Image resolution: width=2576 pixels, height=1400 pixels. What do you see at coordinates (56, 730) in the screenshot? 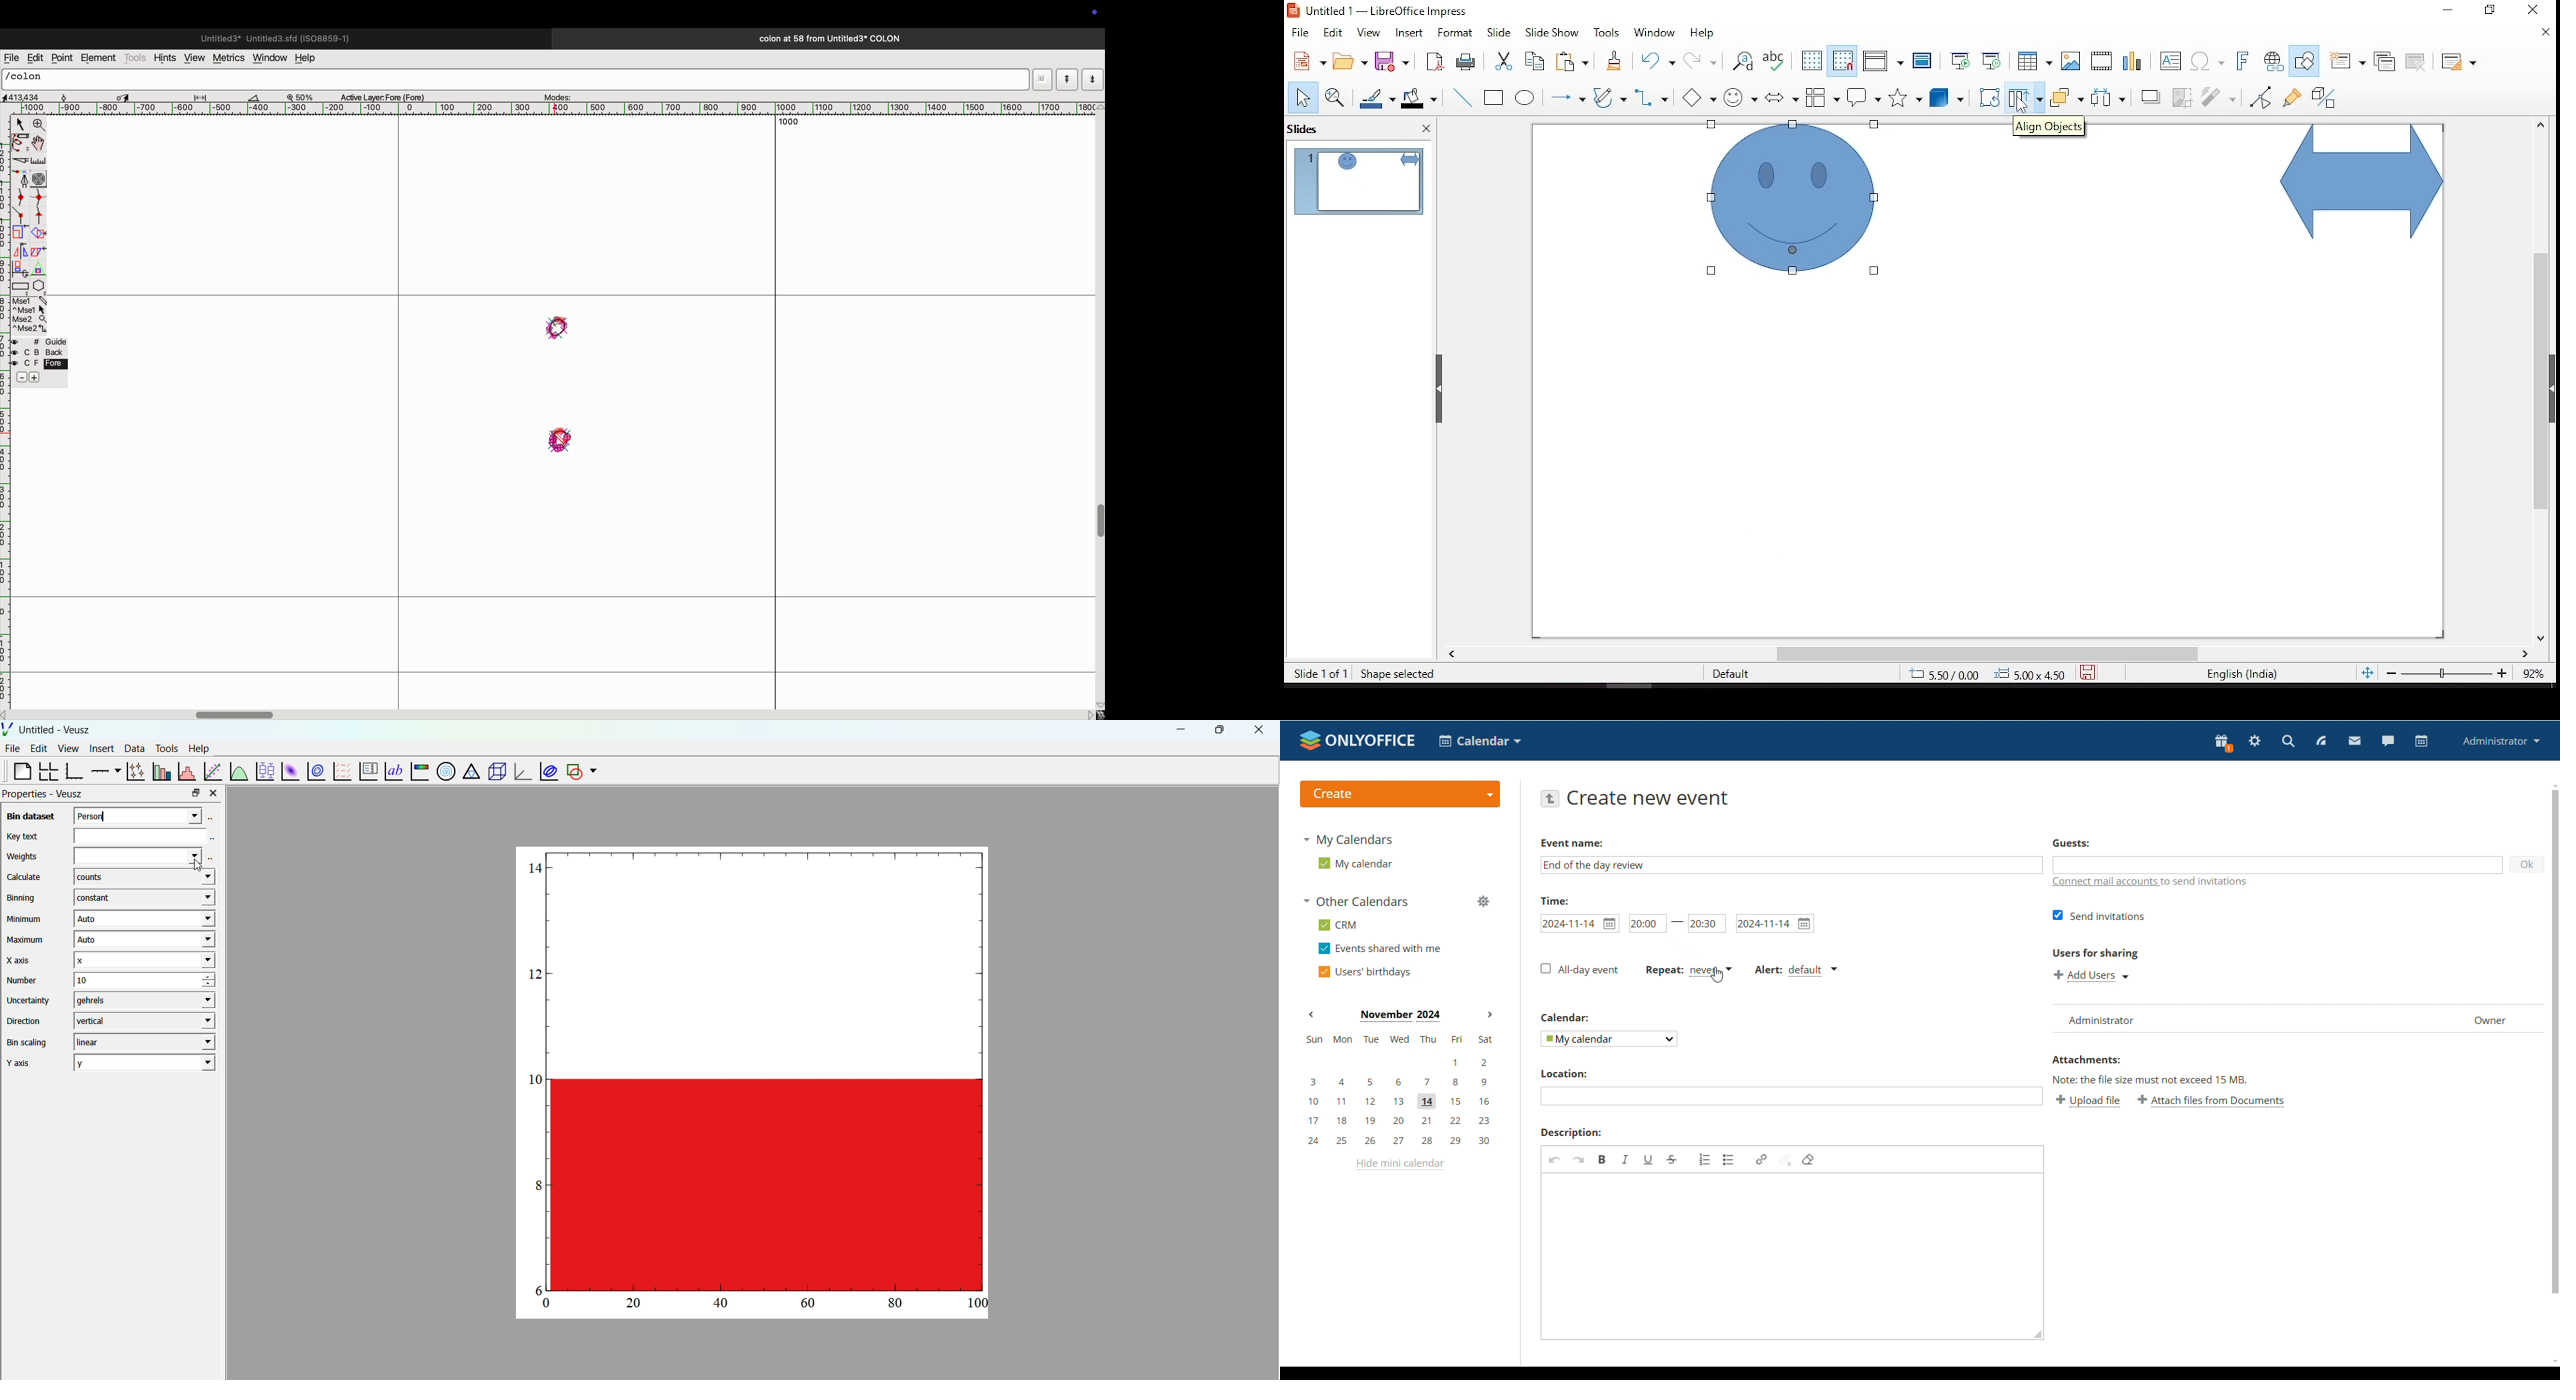
I see `Untitled - Veusz` at bounding box center [56, 730].